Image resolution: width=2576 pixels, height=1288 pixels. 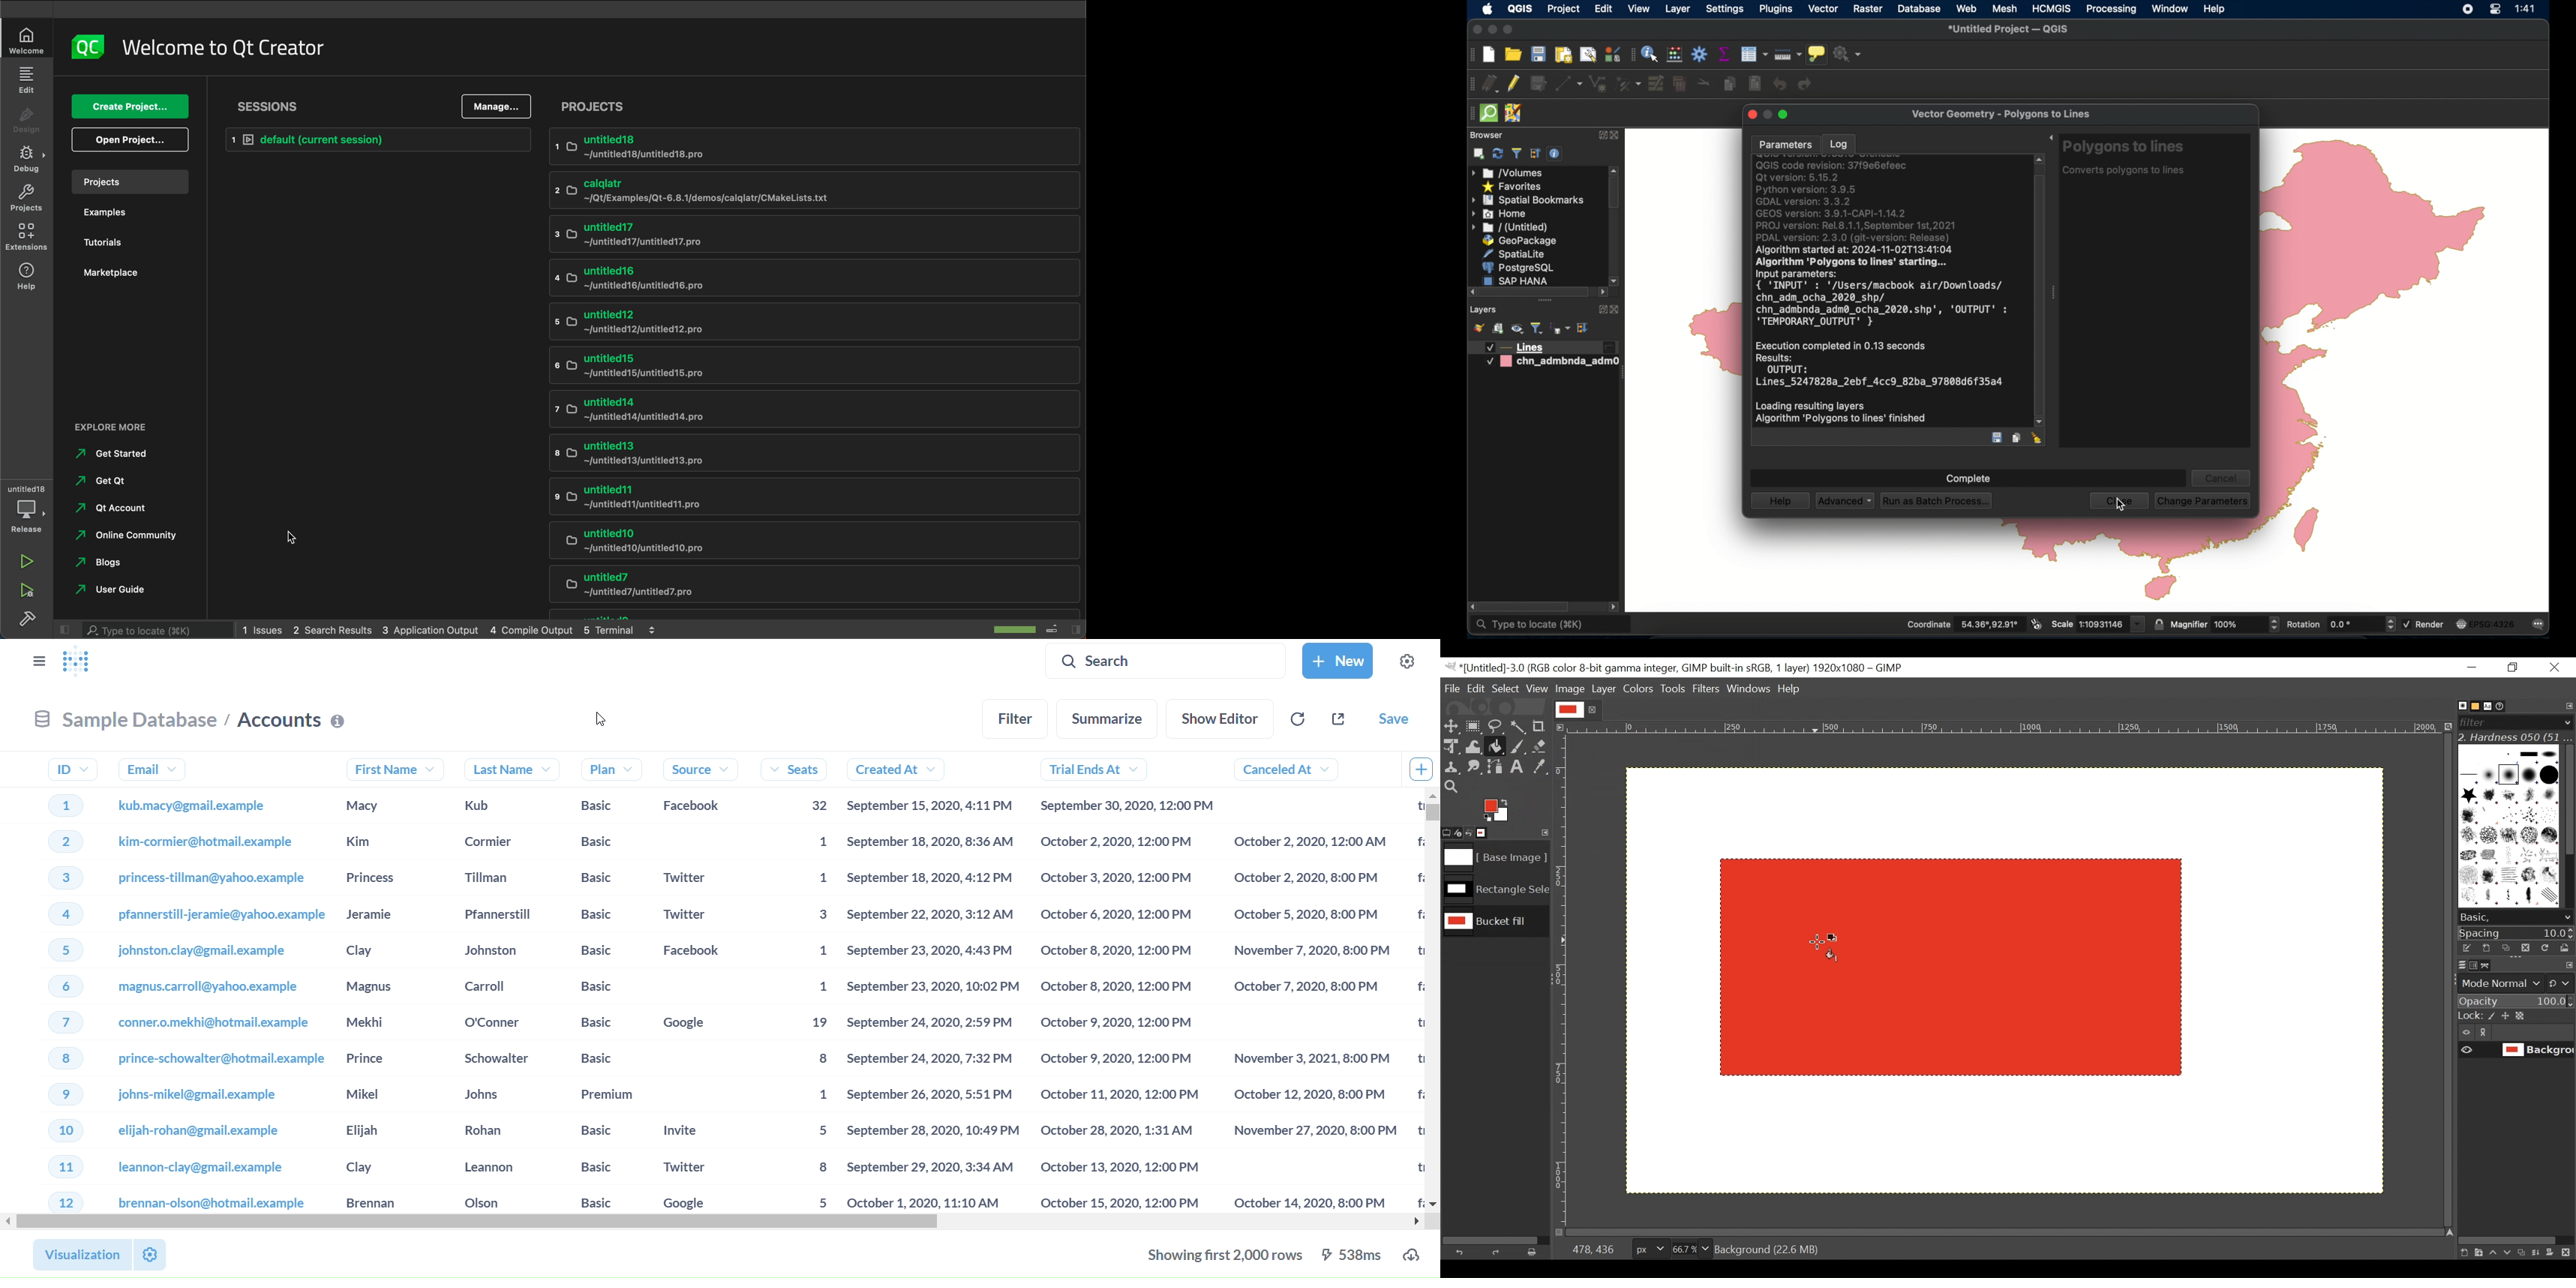 I want to click on settings, so click(x=1726, y=10).